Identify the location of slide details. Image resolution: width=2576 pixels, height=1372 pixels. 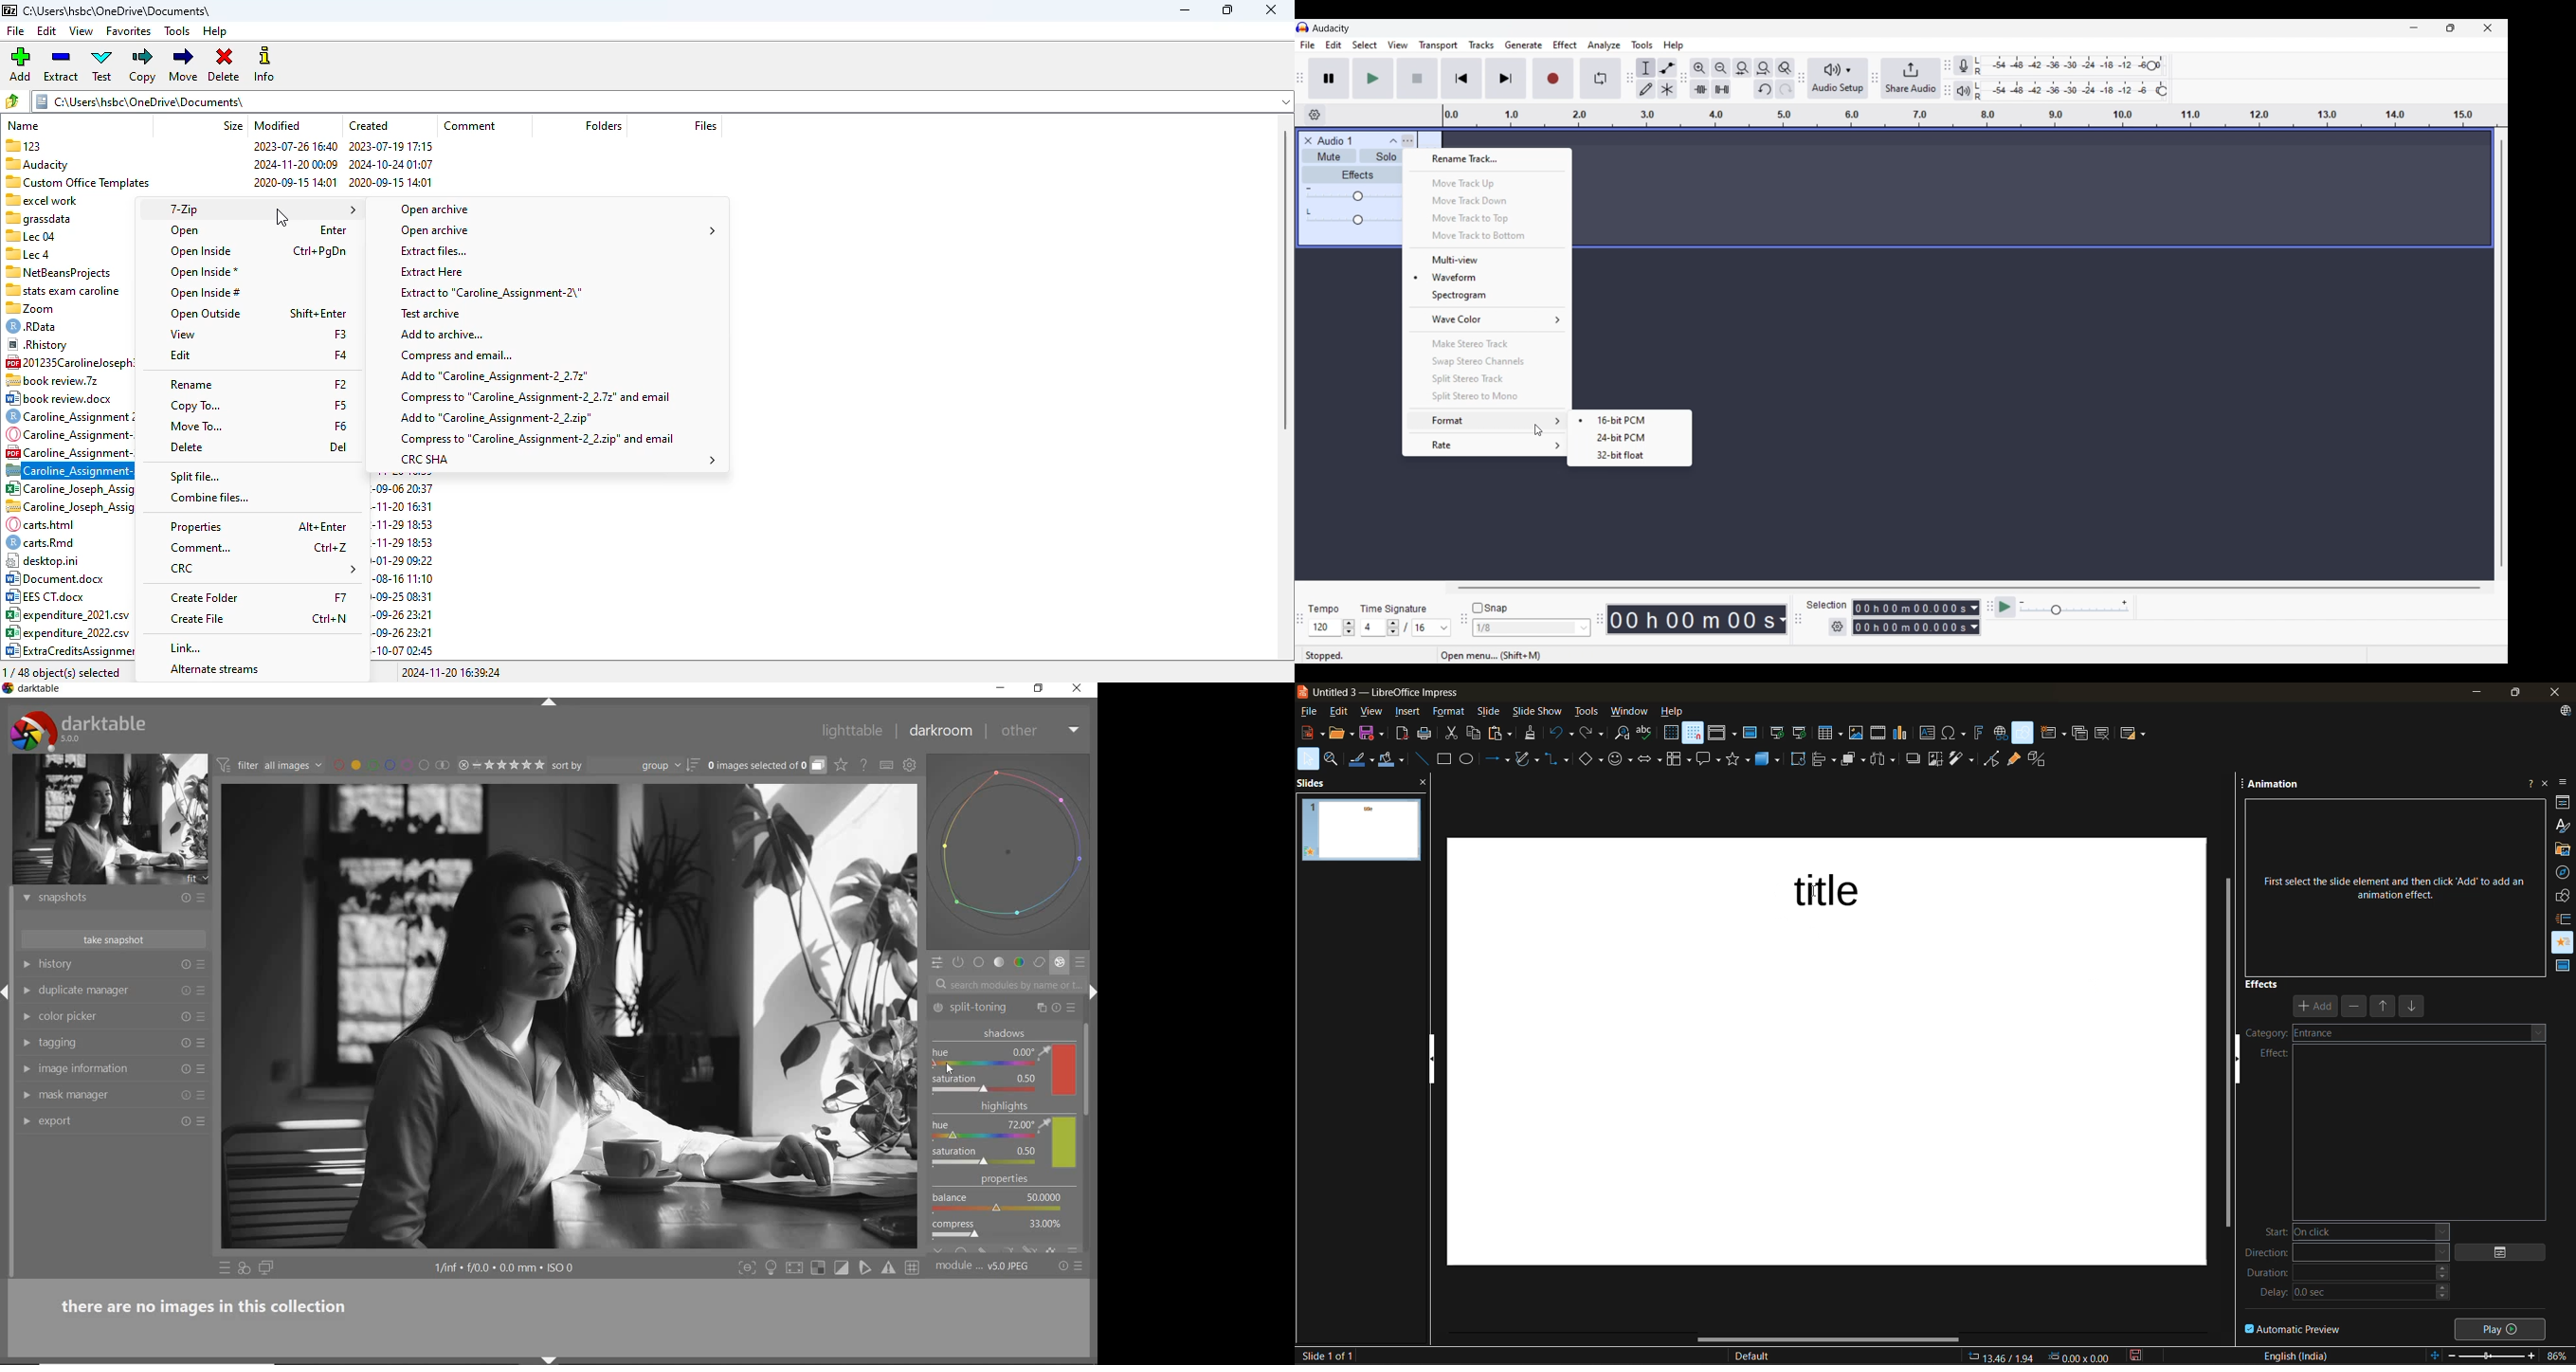
(1326, 1356).